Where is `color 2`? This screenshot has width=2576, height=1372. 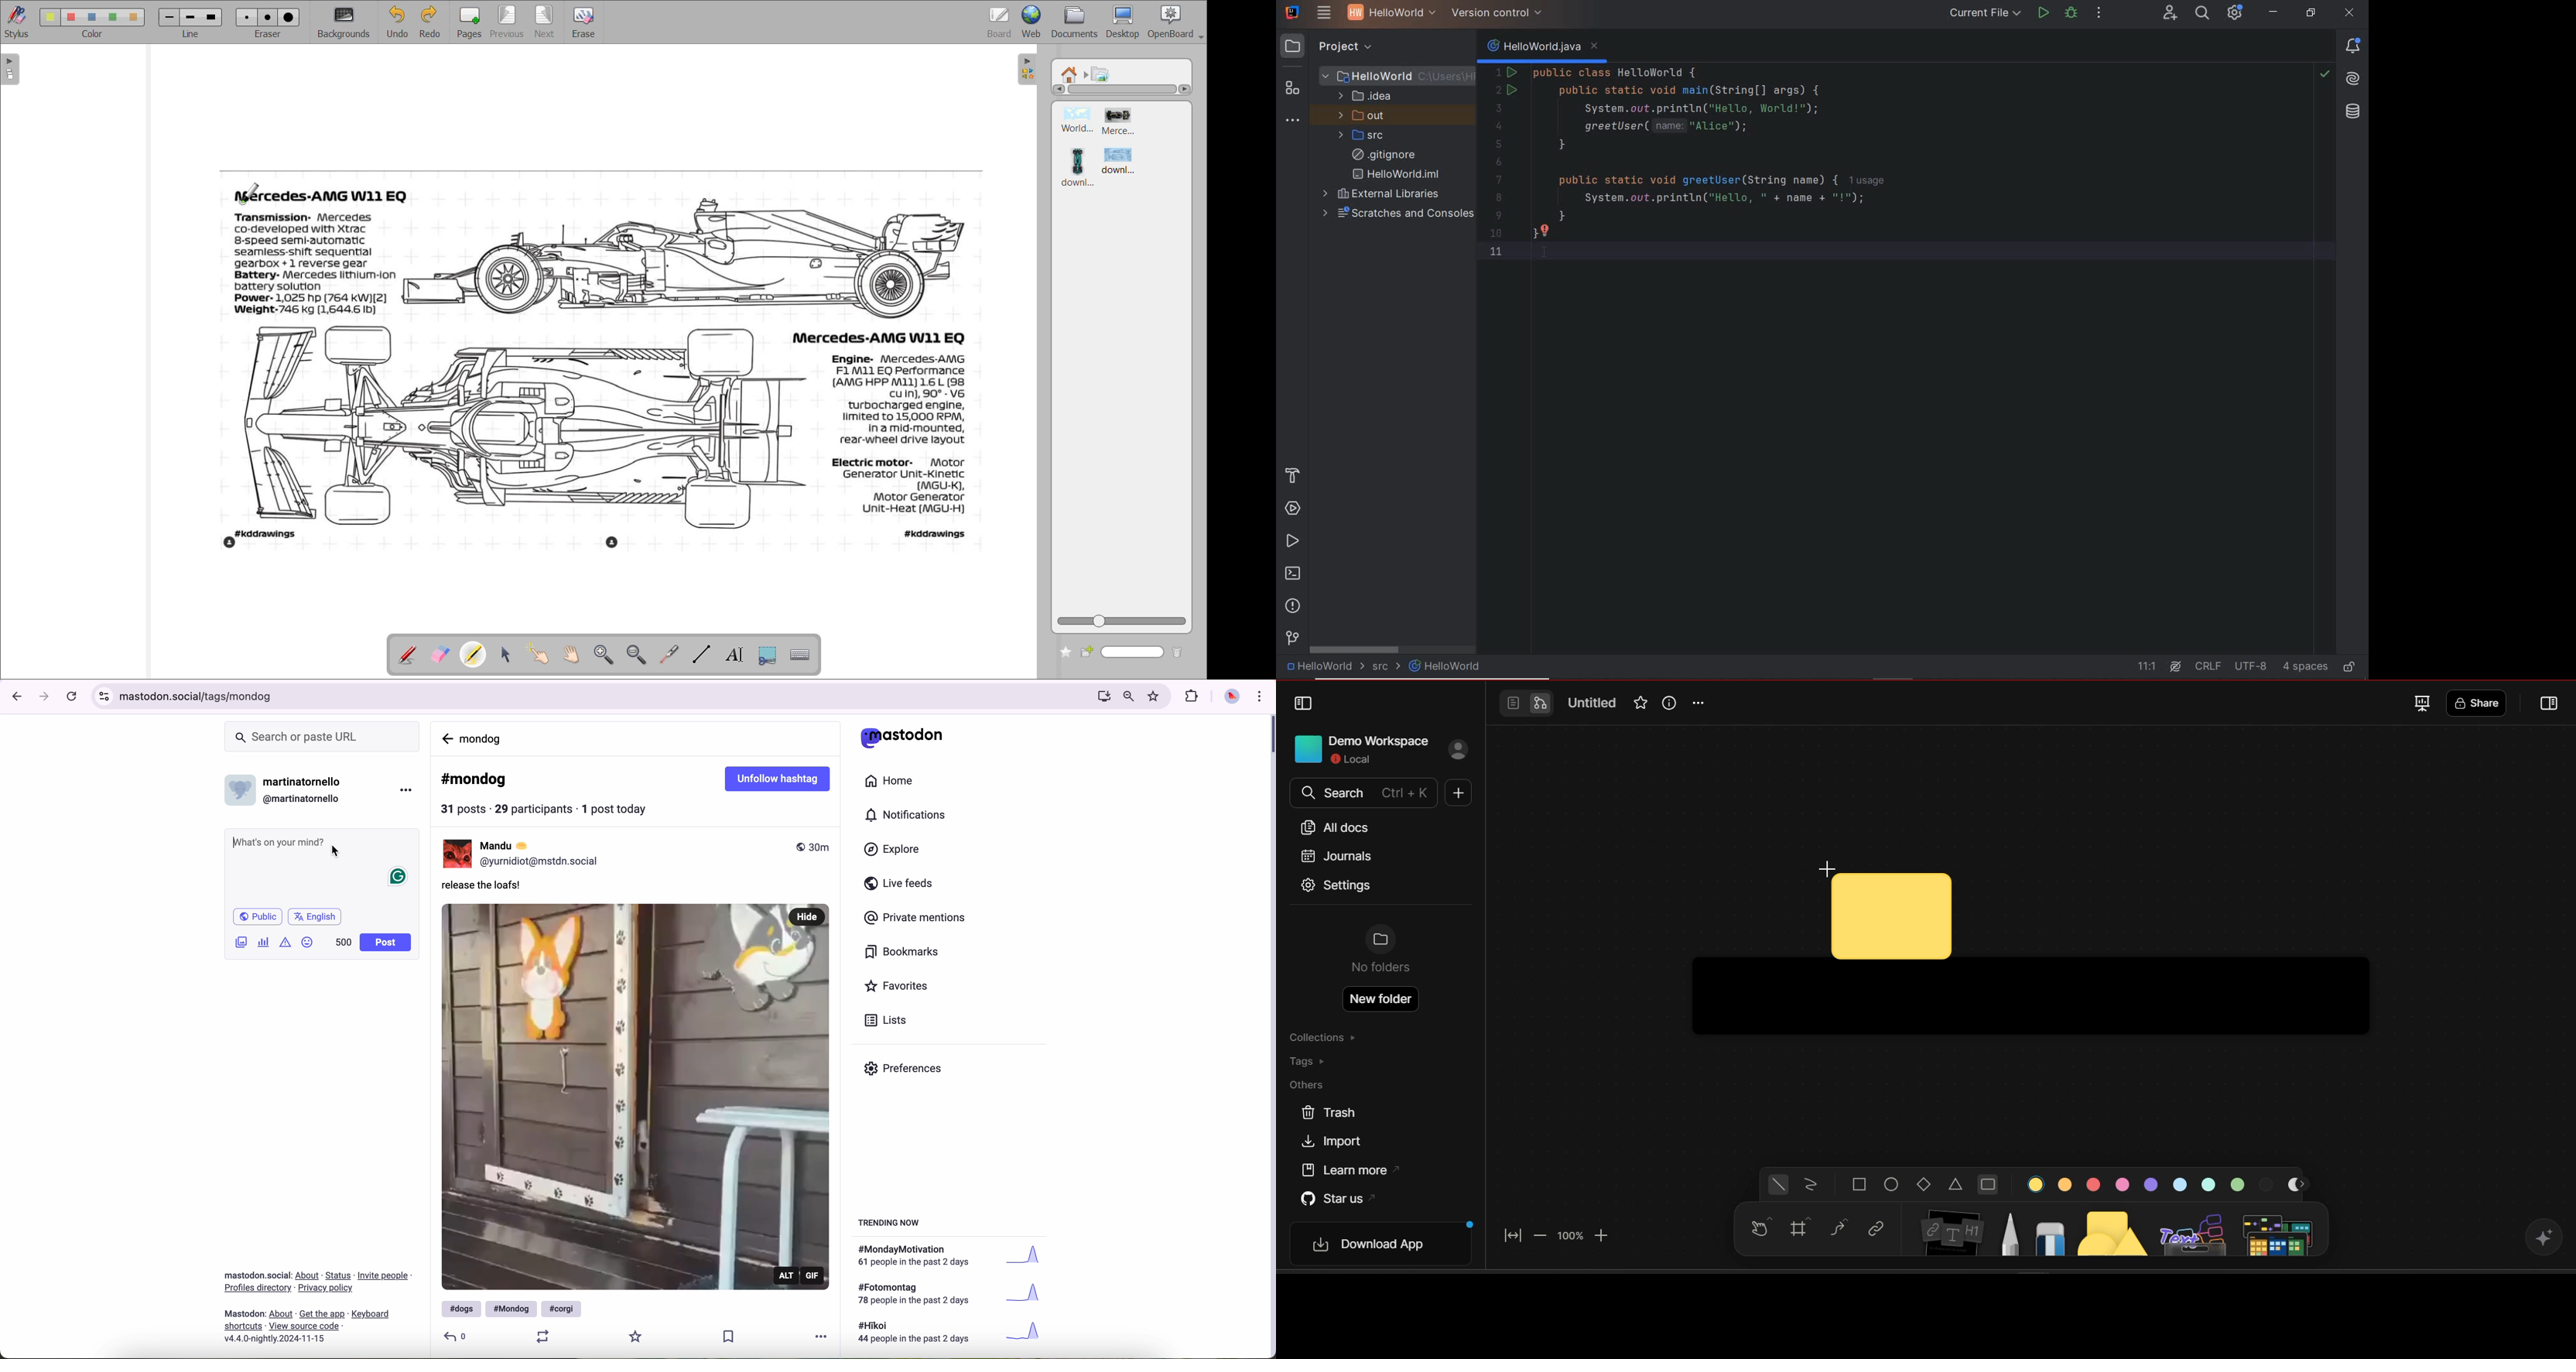
color 2 is located at coordinates (70, 17).